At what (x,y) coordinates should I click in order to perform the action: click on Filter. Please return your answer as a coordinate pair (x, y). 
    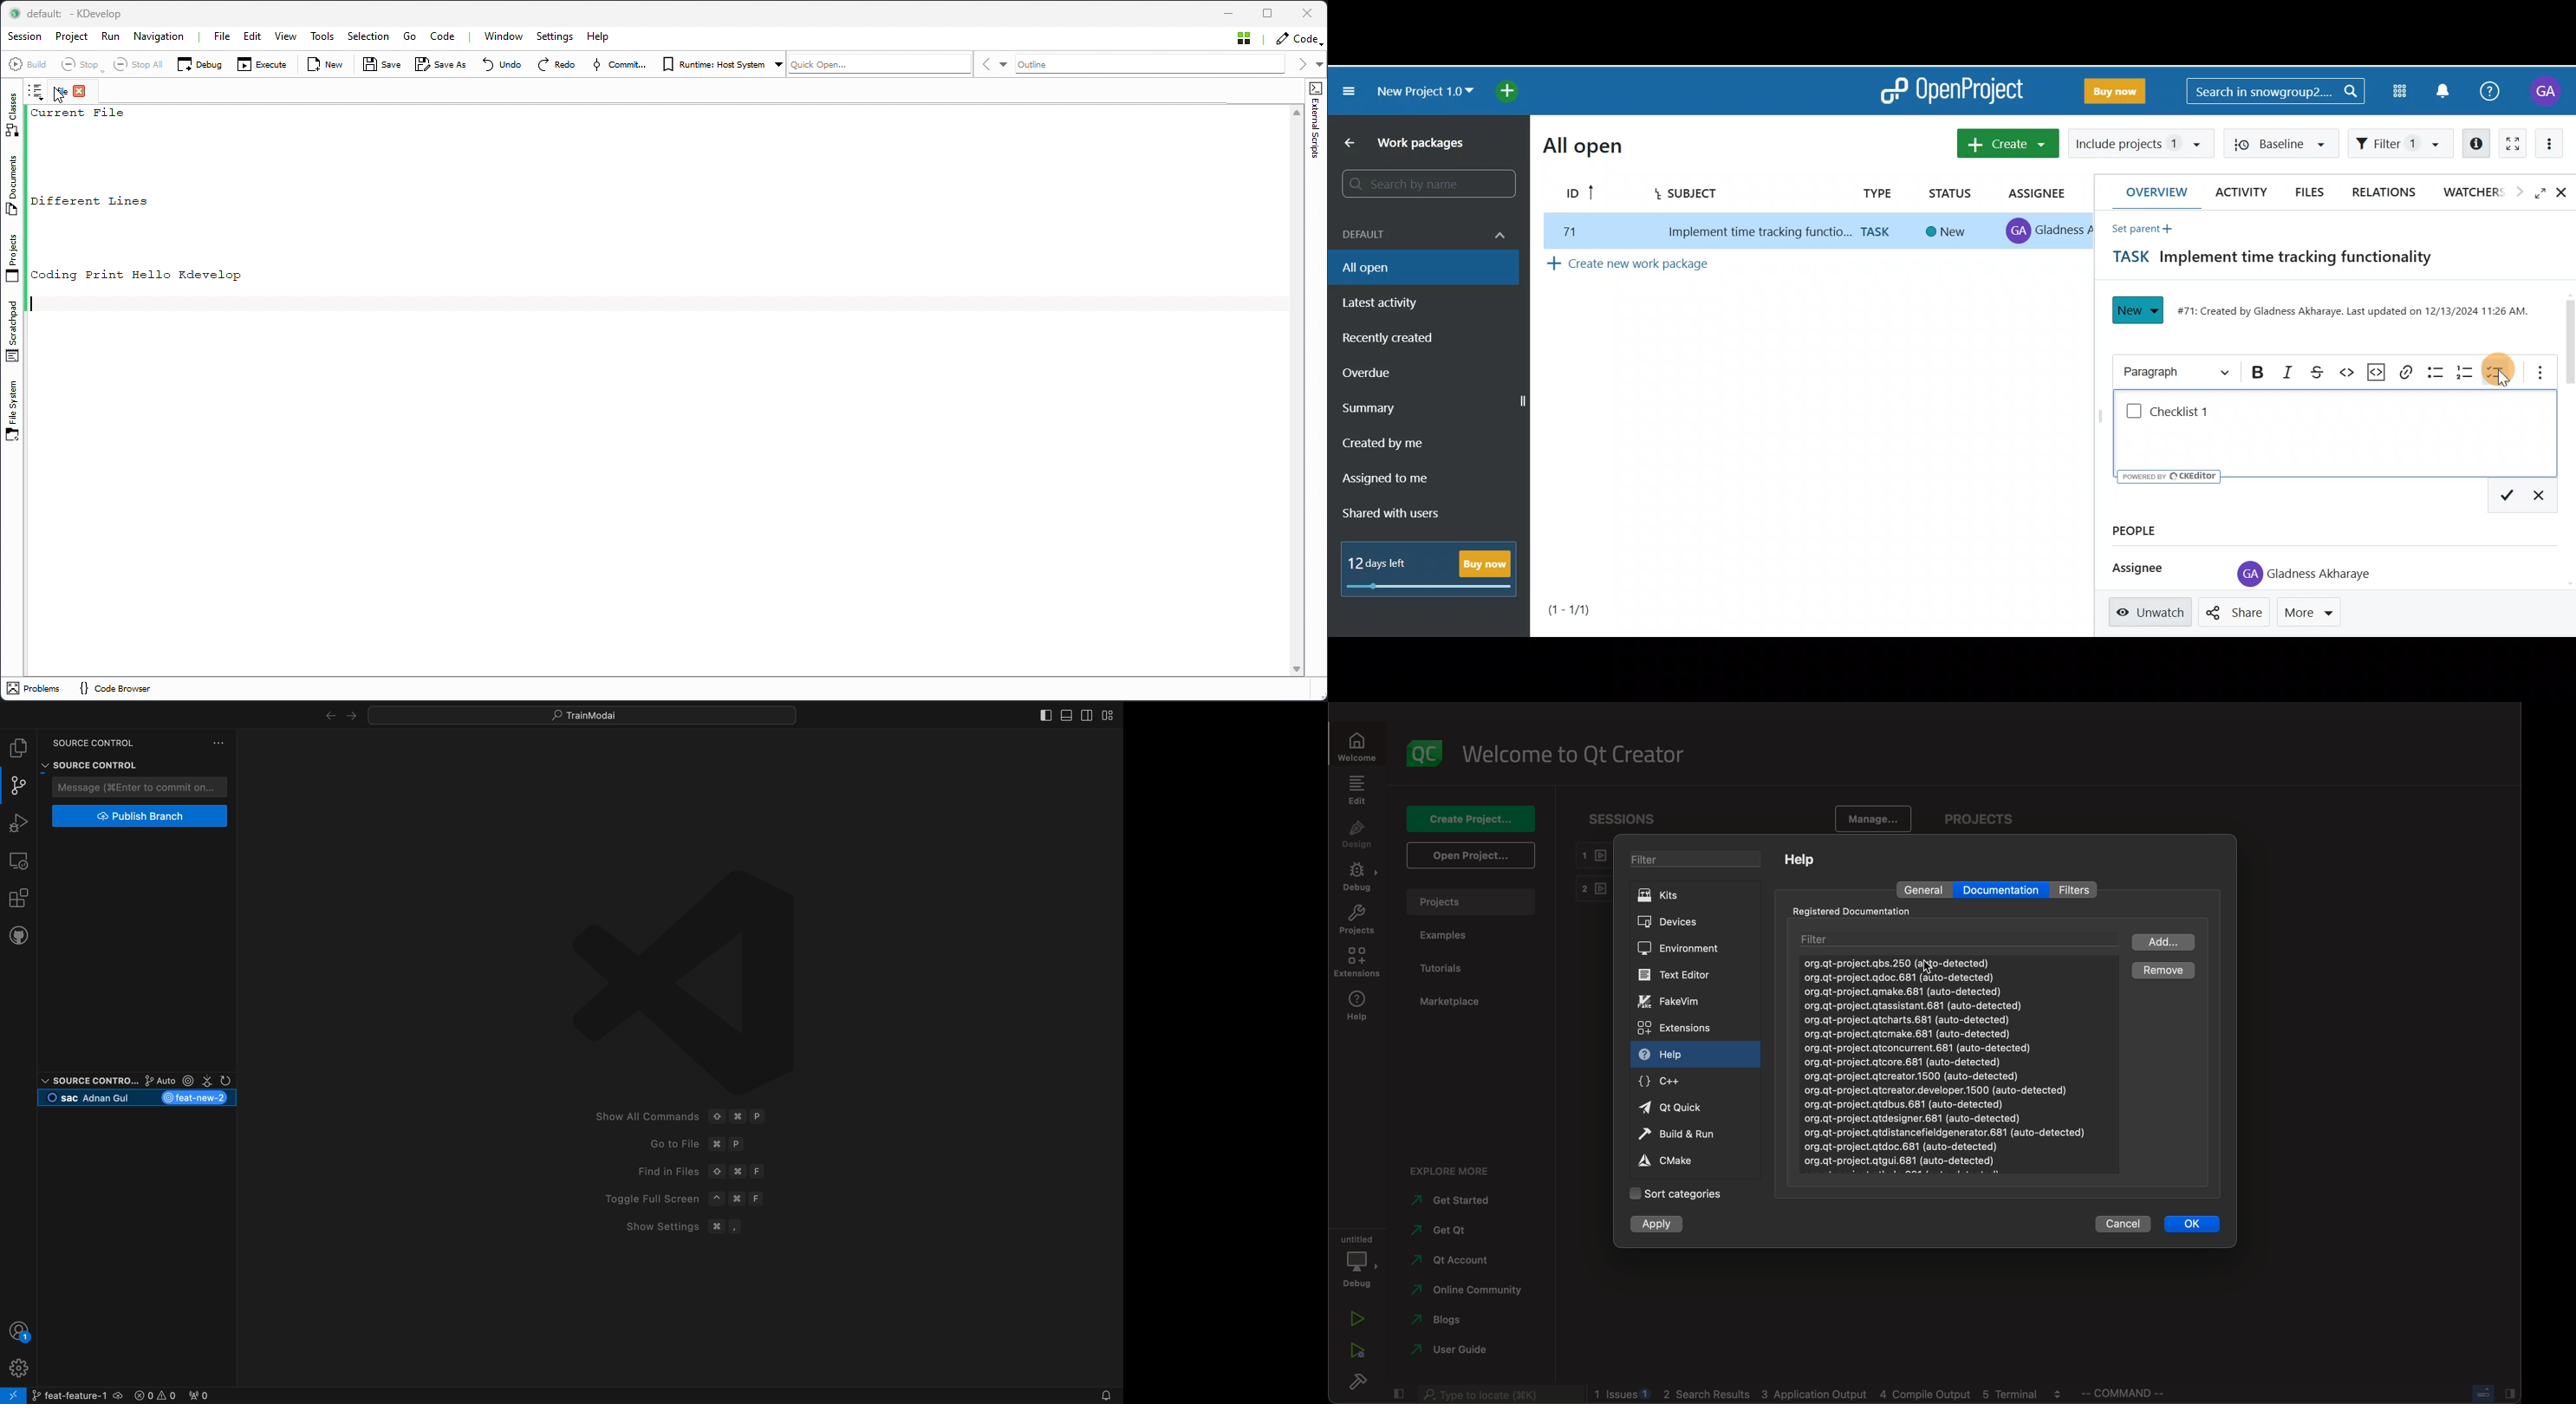
    Looking at the image, I should click on (2403, 144).